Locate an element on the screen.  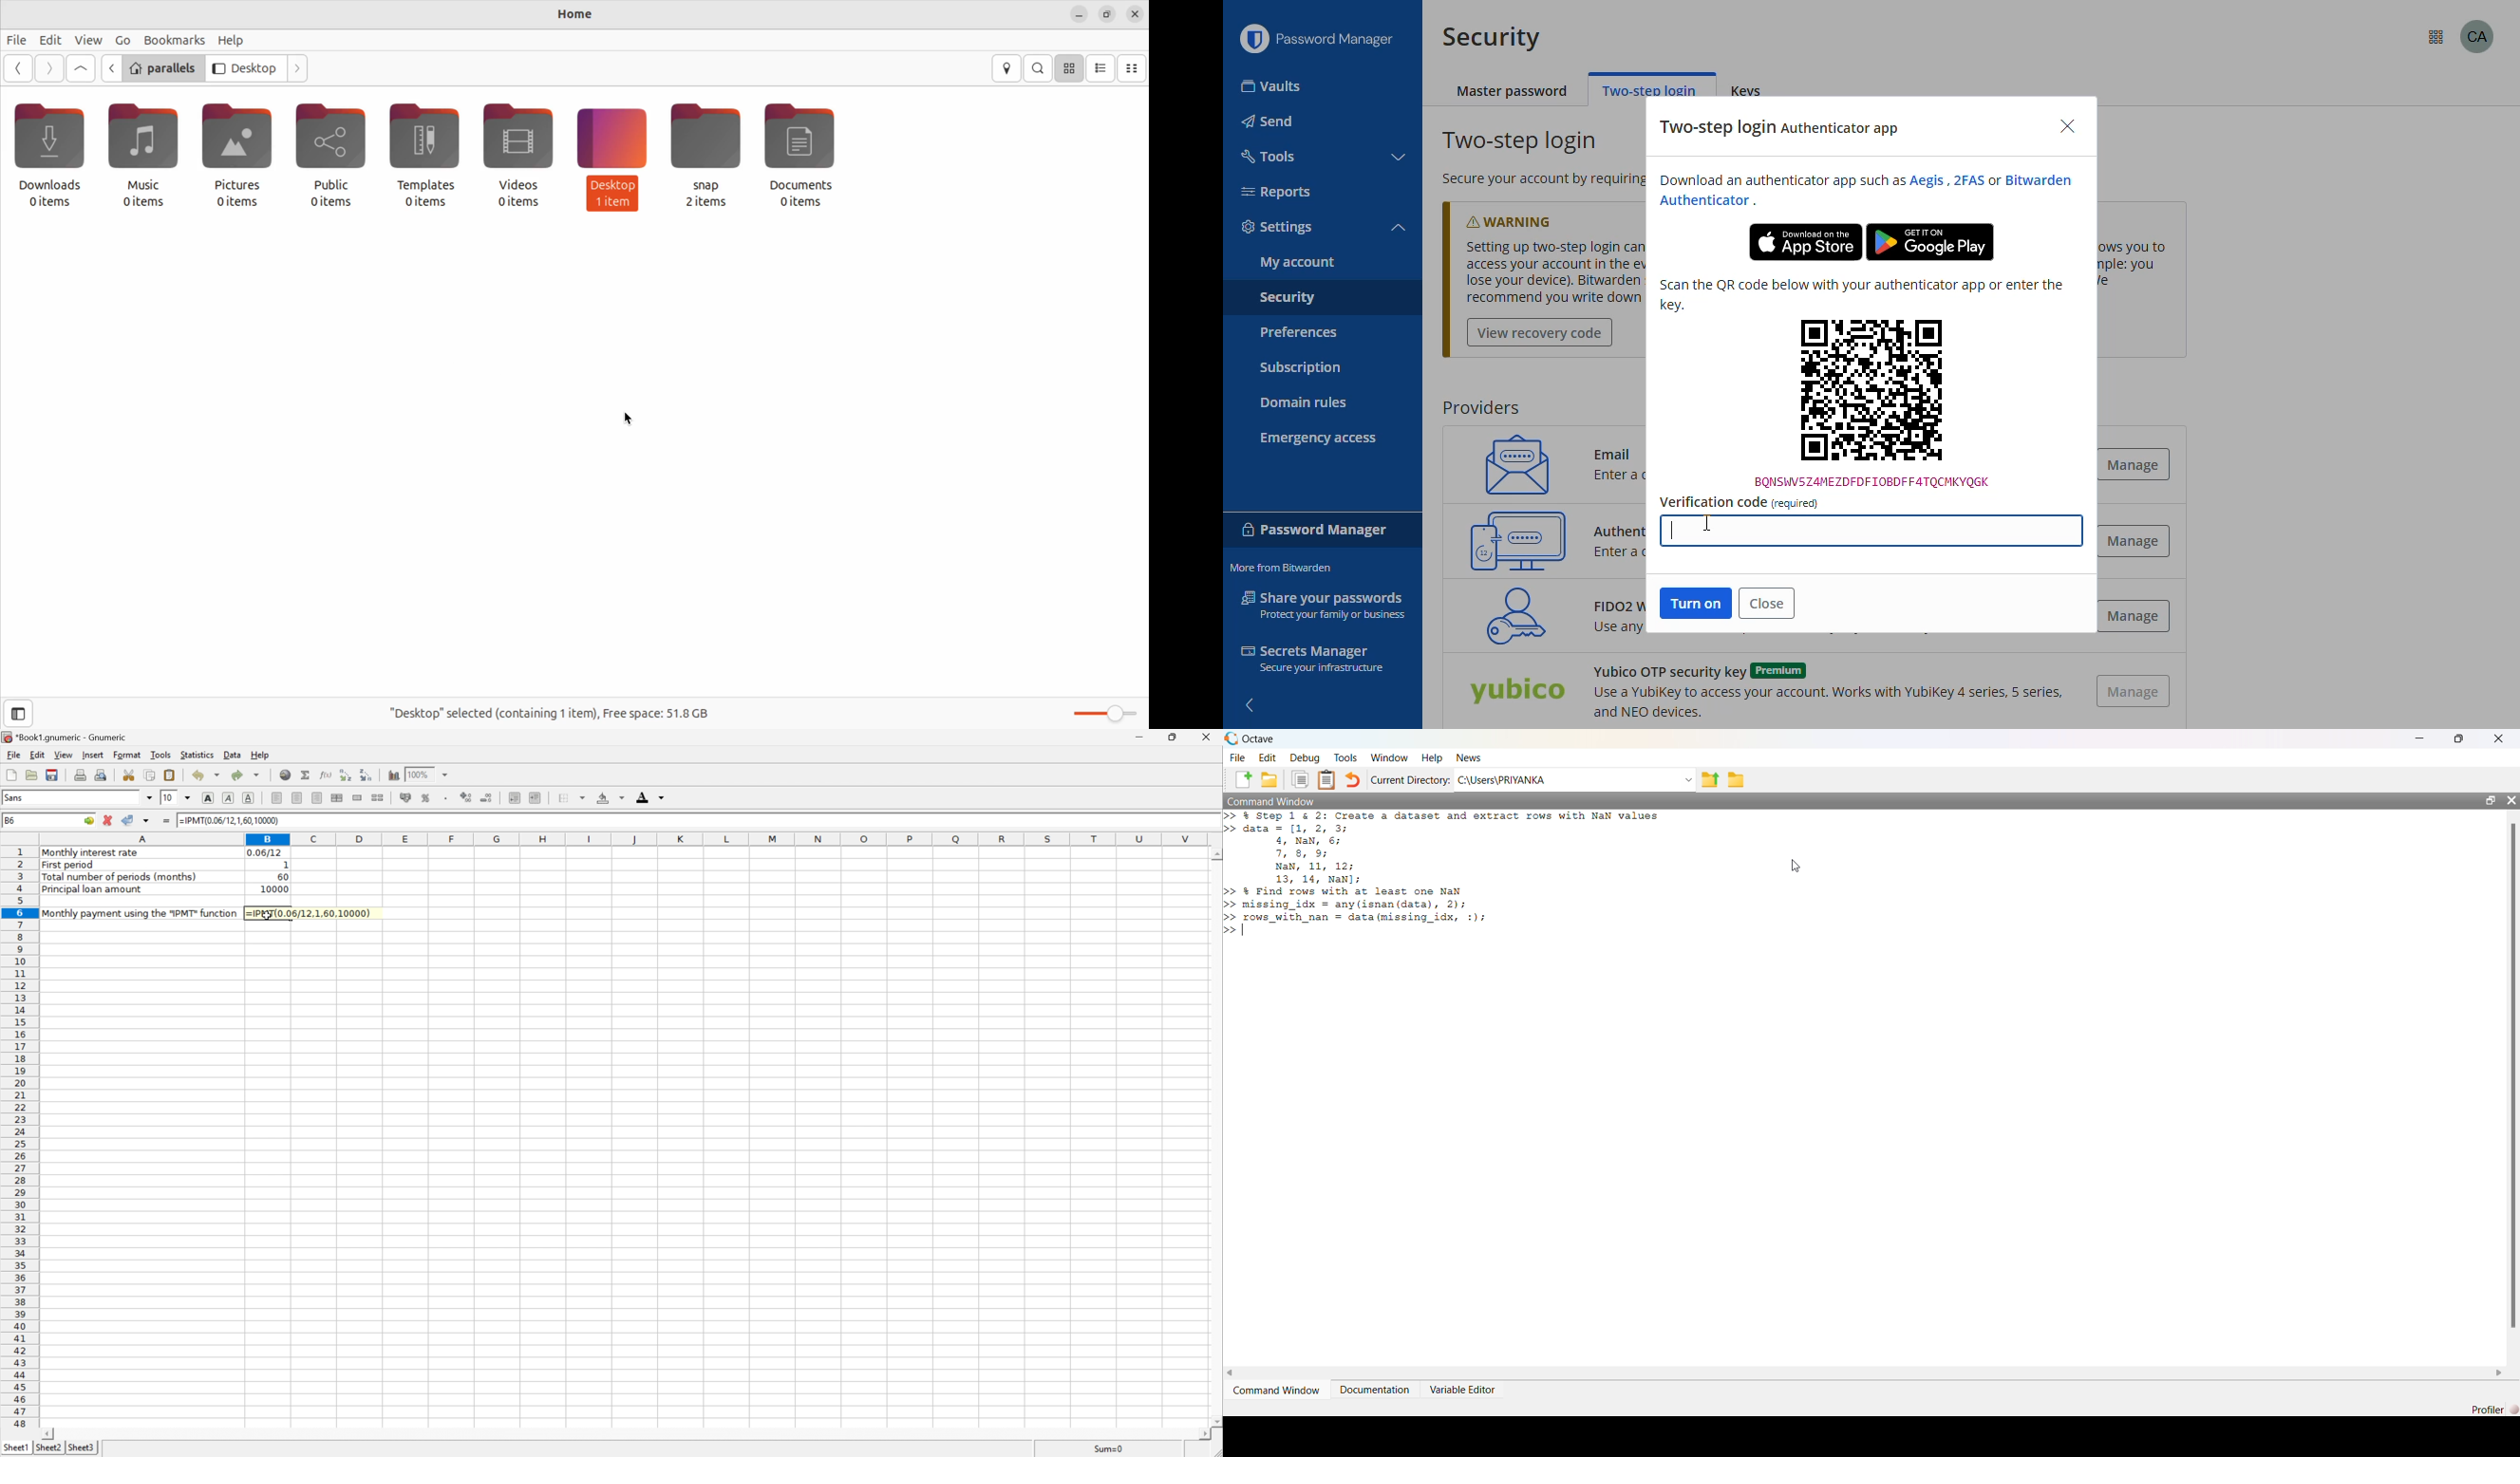
manage is located at coordinates (2133, 616).